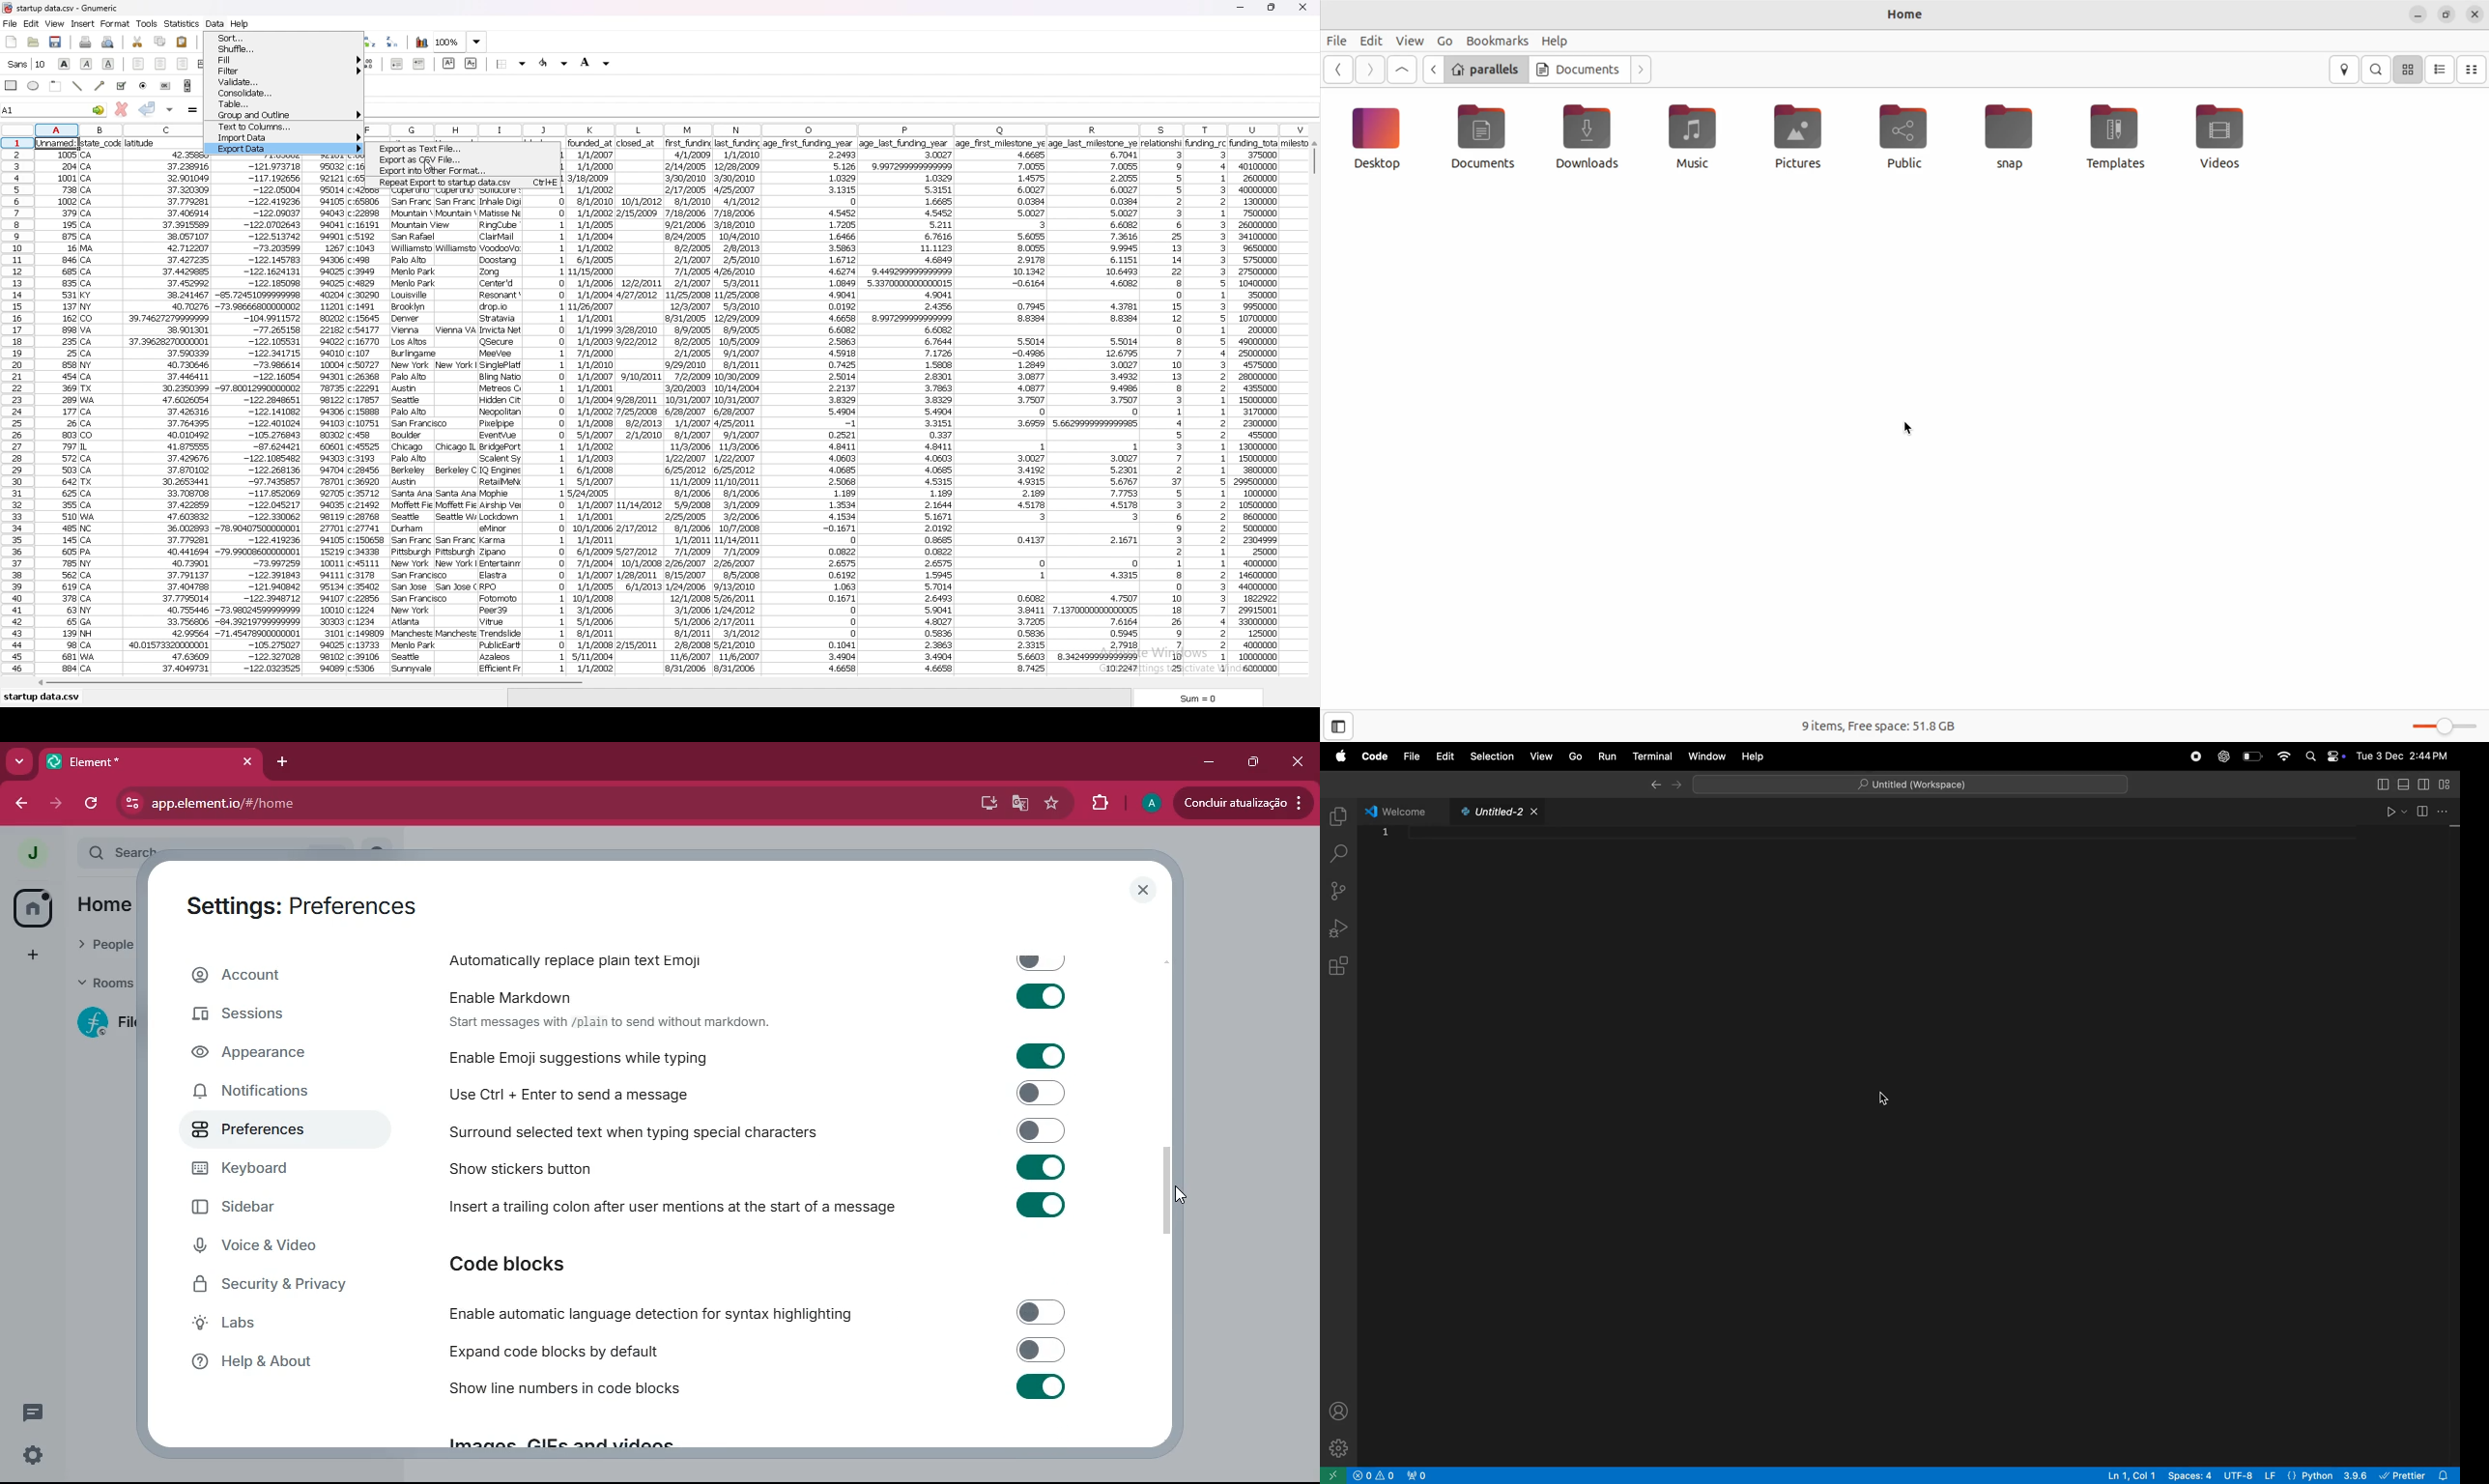 This screenshot has width=2492, height=1484. Describe the element at coordinates (77, 8) in the screenshot. I see `file name` at that location.